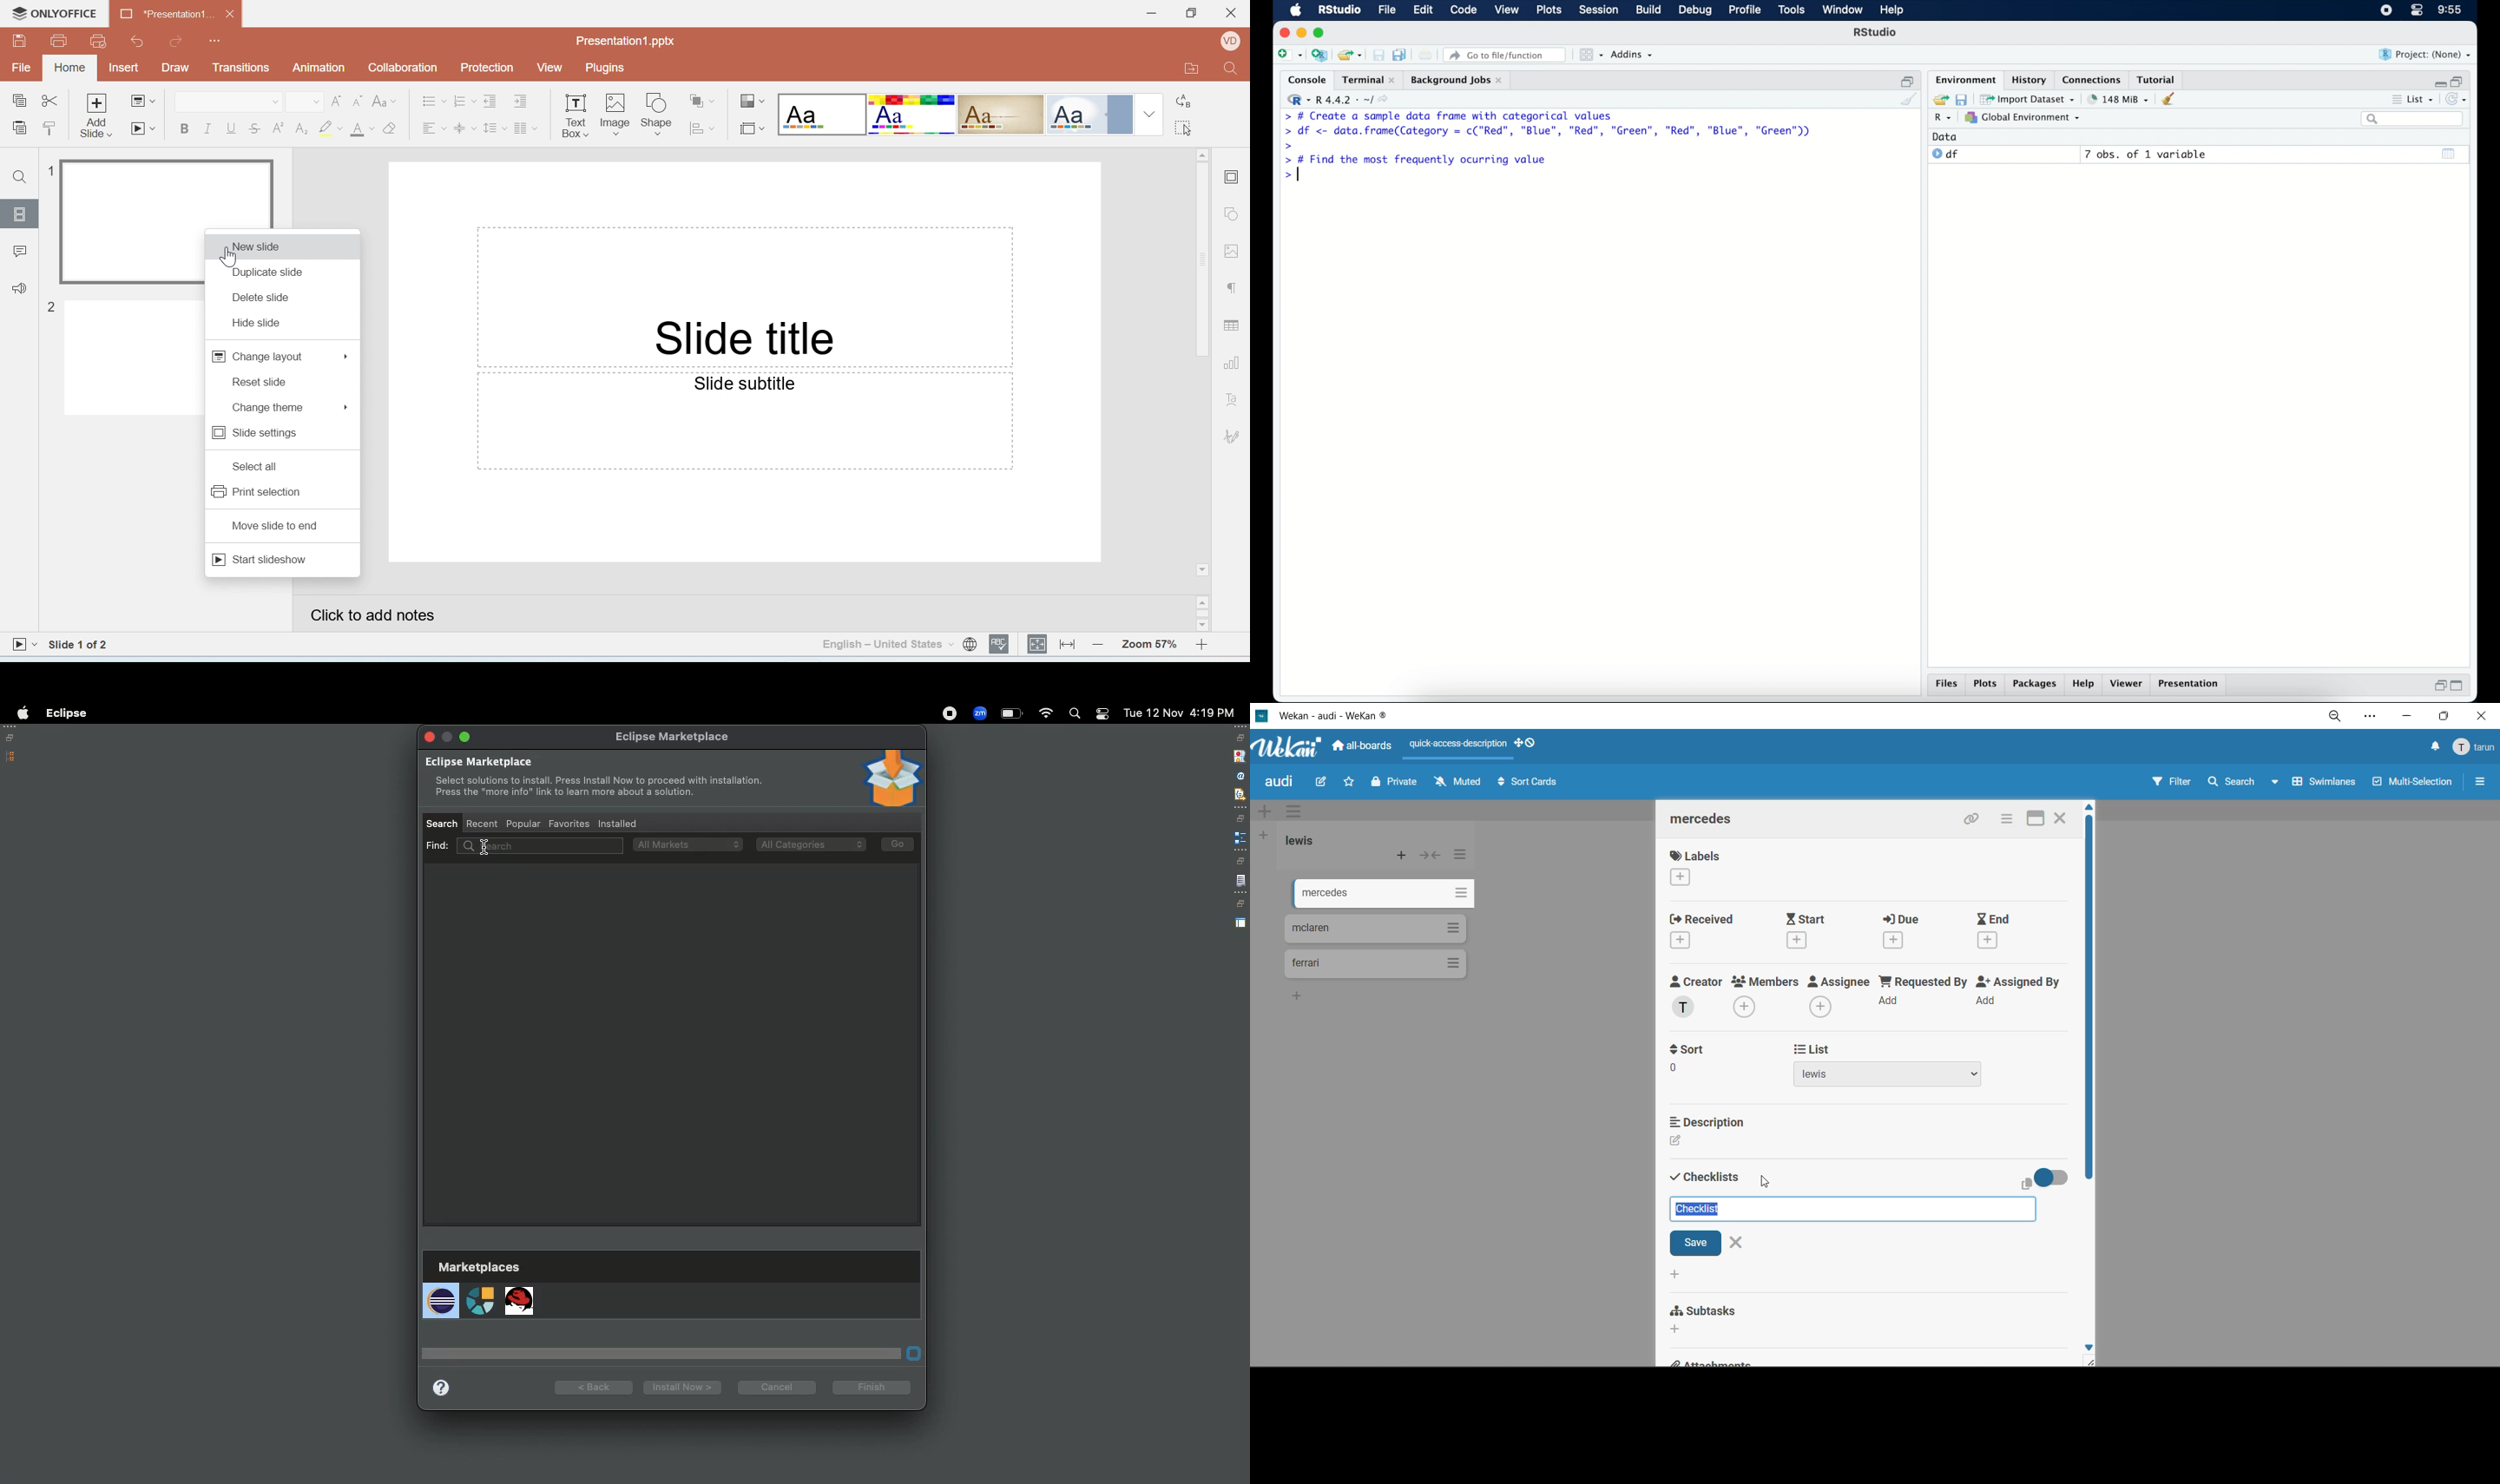 Image resolution: width=2520 pixels, height=1484 pixels. What do you see at coordinates (1549, 131) in the screenshot?
I see `> df <- data.frame(Category = c("Red”, "Blue", "Red", "Green", "Red", "Blue", "Green"))|` at bounding box center [1549, 131].